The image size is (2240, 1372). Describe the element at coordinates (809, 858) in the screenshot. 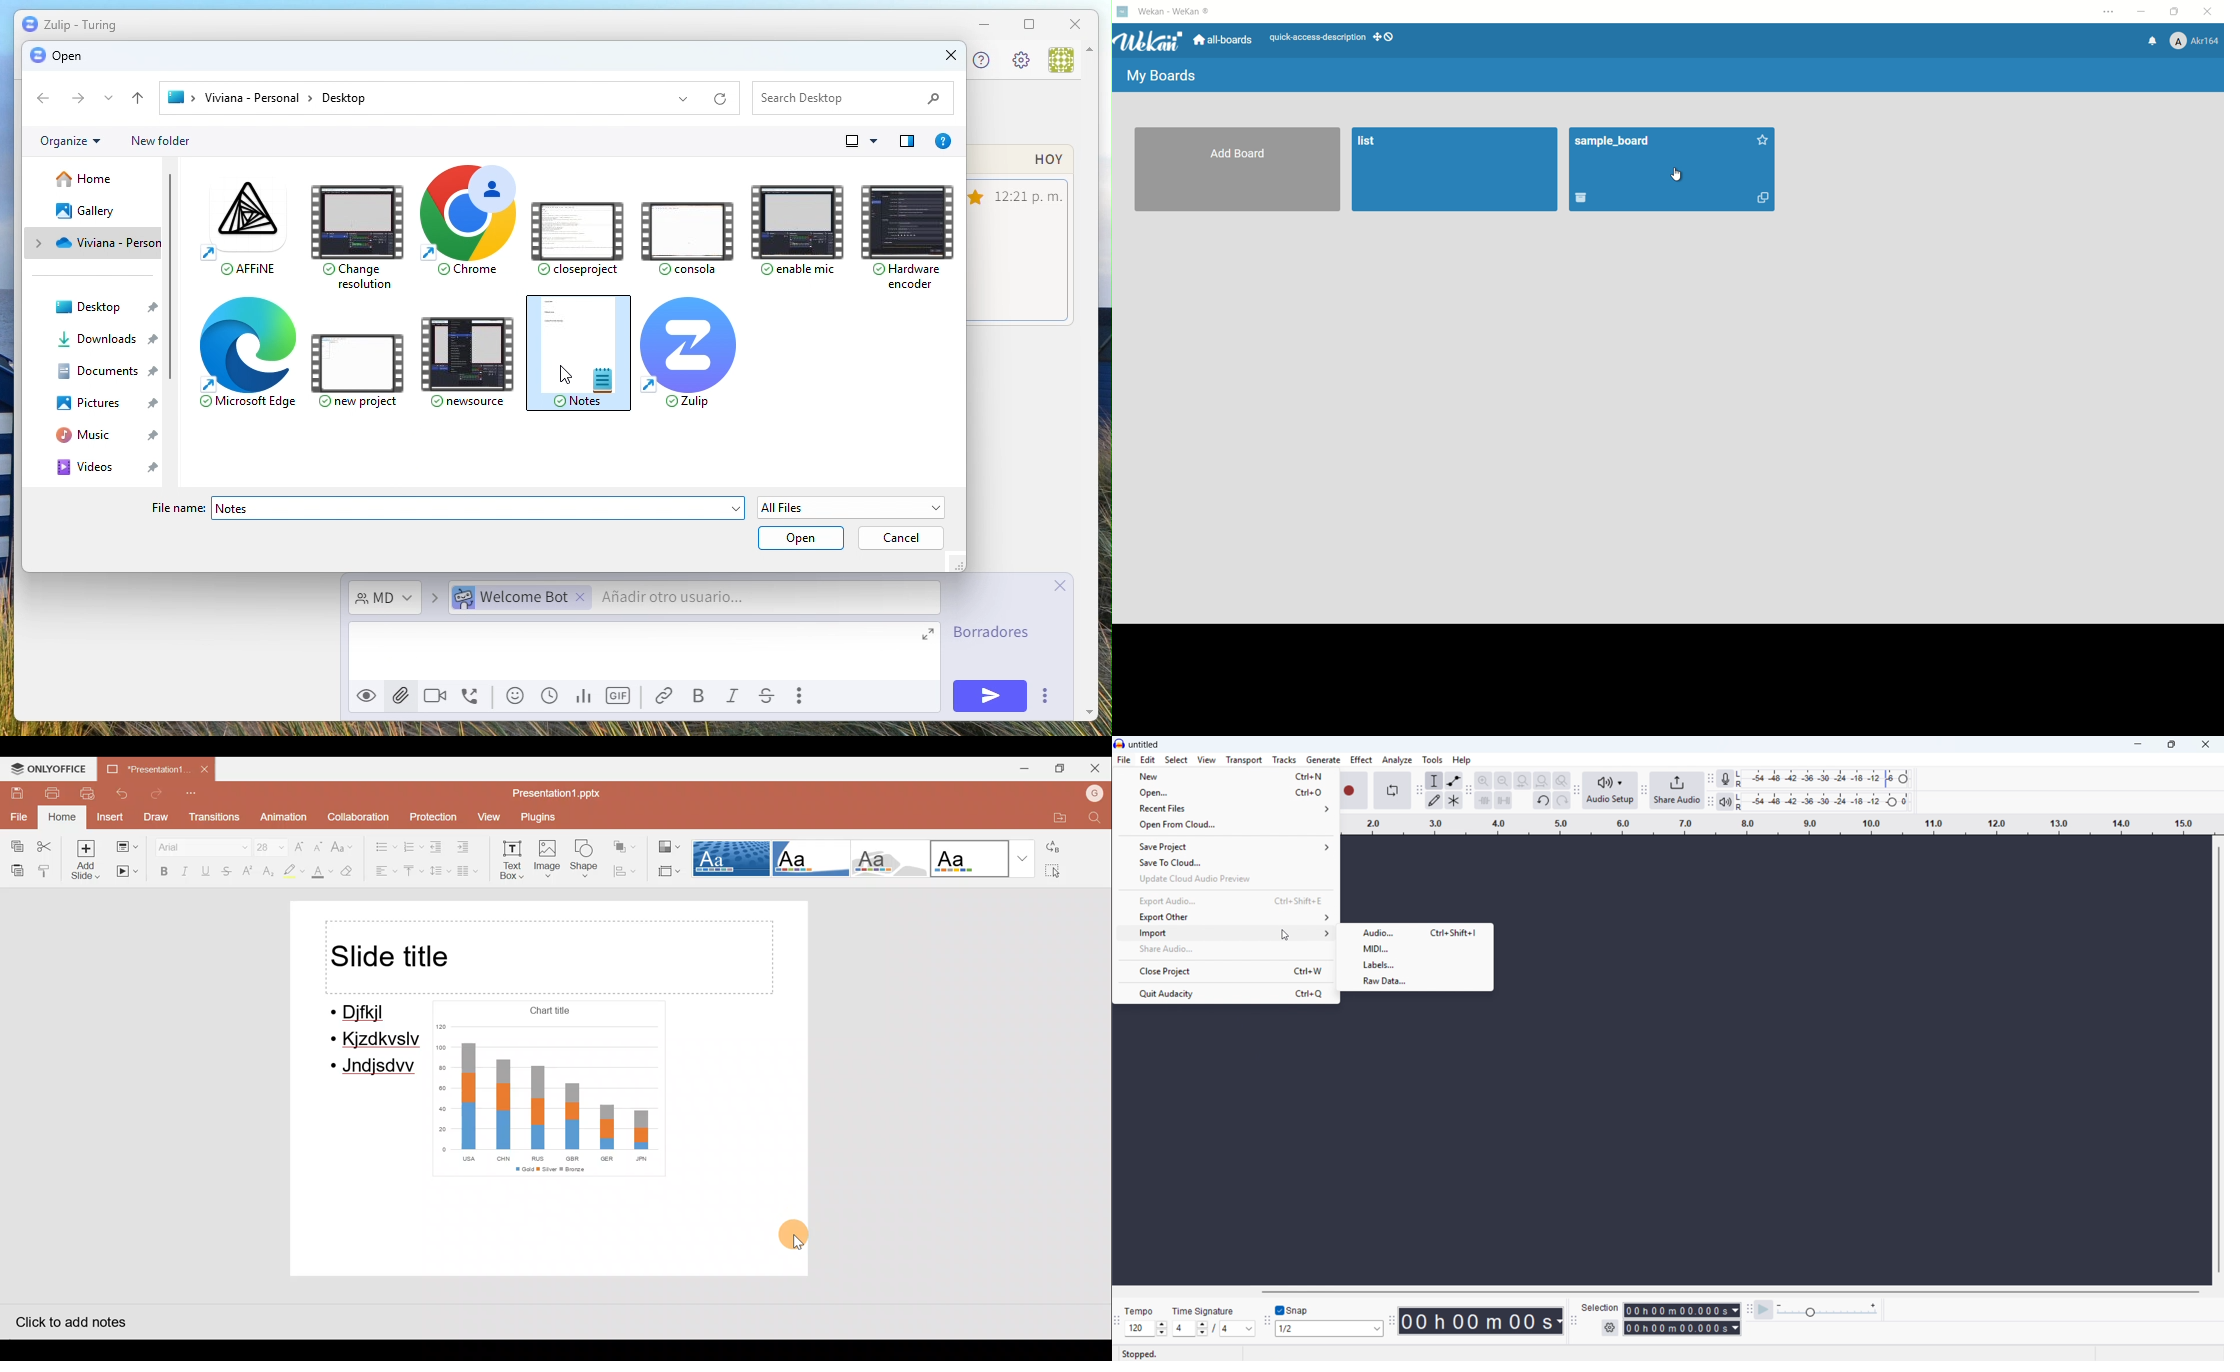

I see `Corner` at that location.